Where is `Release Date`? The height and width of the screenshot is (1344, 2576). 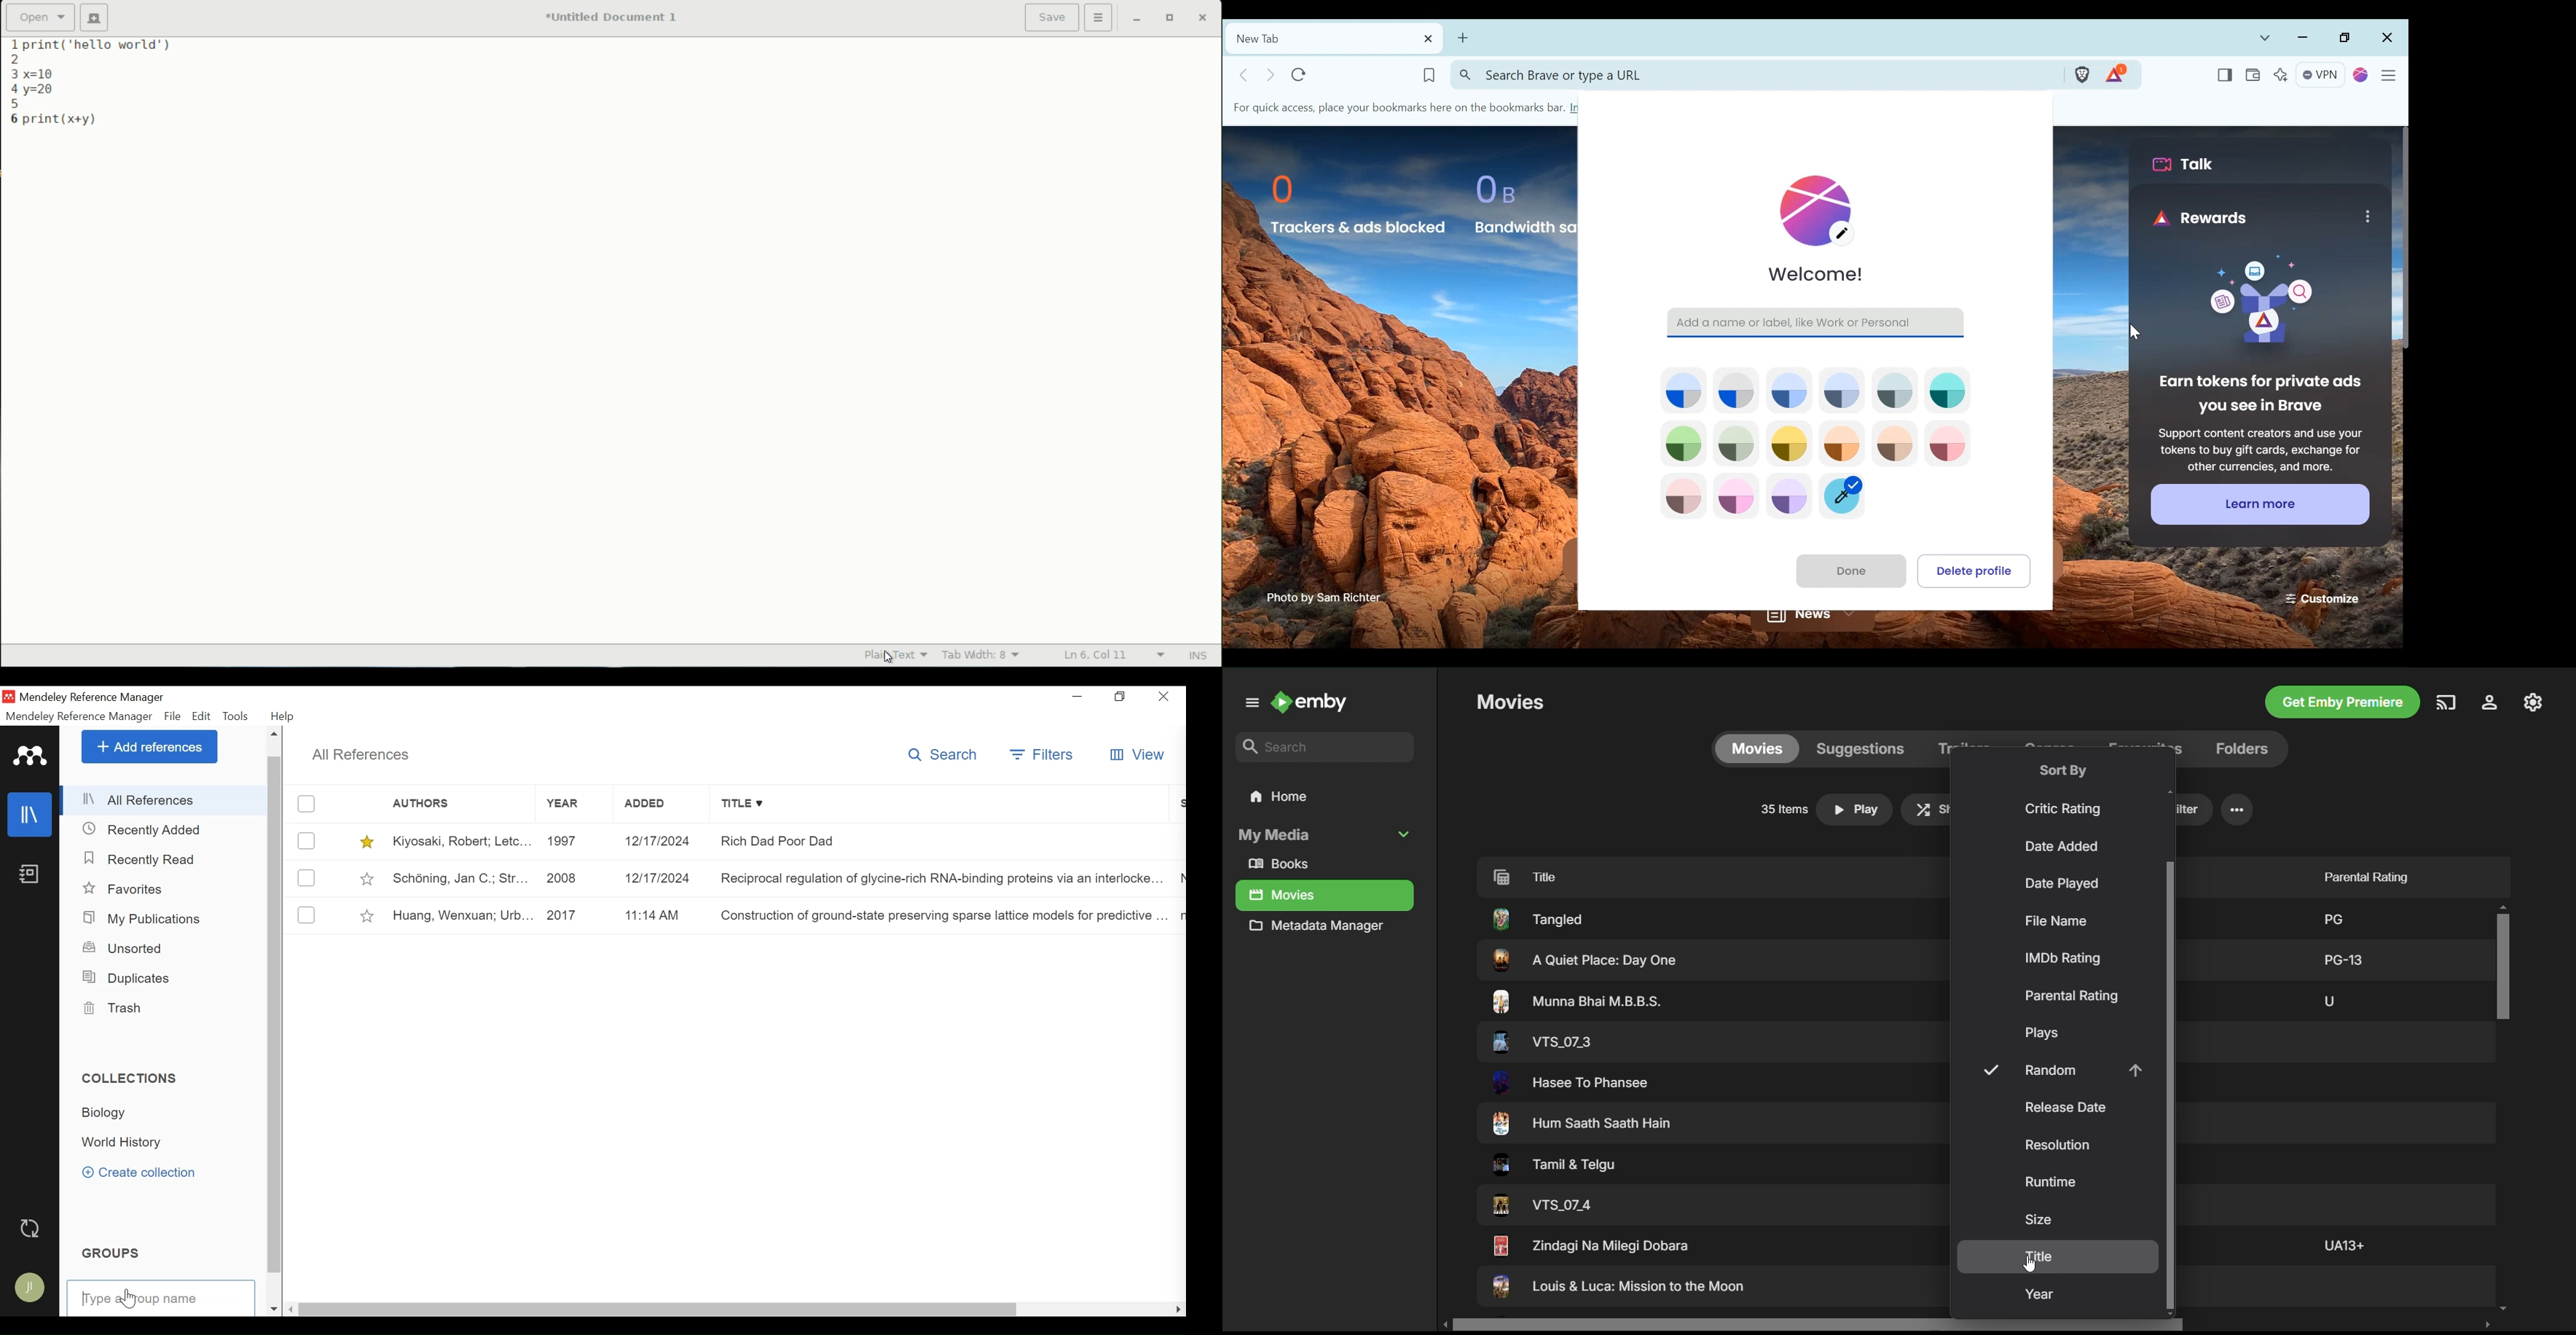
Release Date is located at coordinates (2064, 1107).